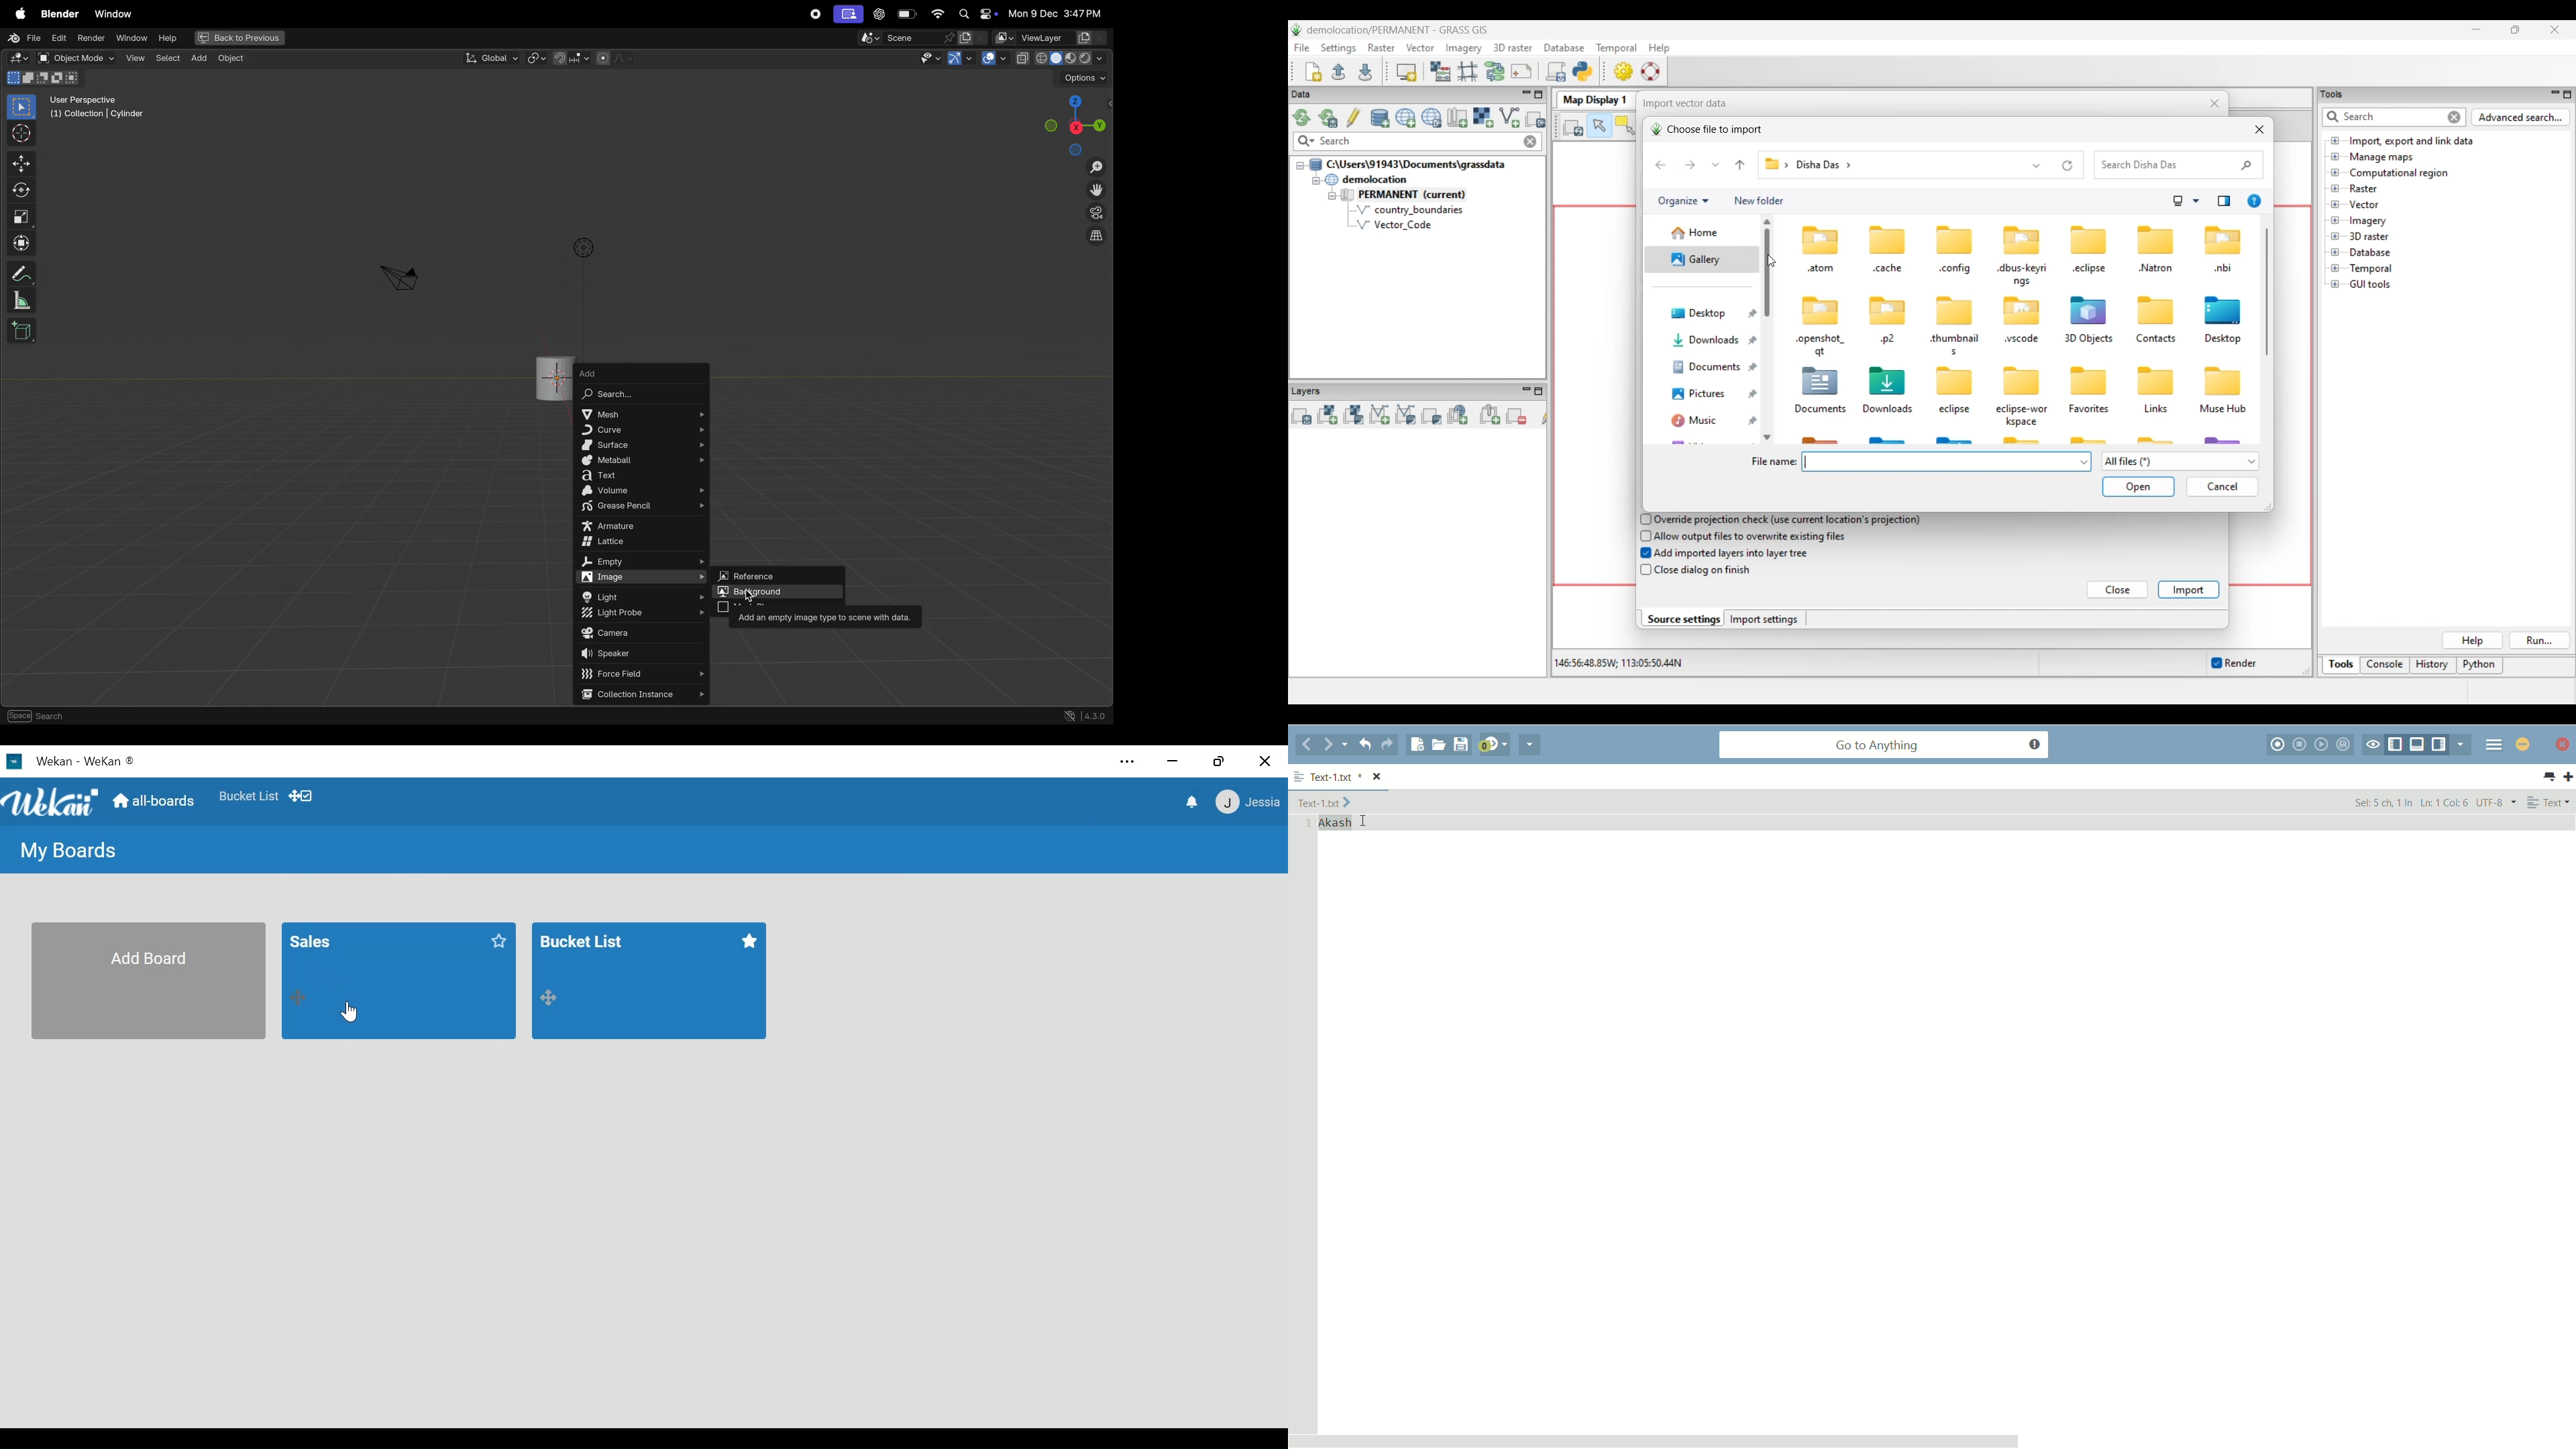 This screenshot has height=1456, width=2576. What do you see at coordinates (644, 542) in the screenshot?
I see `lattice` at bounding box center [644, 542].